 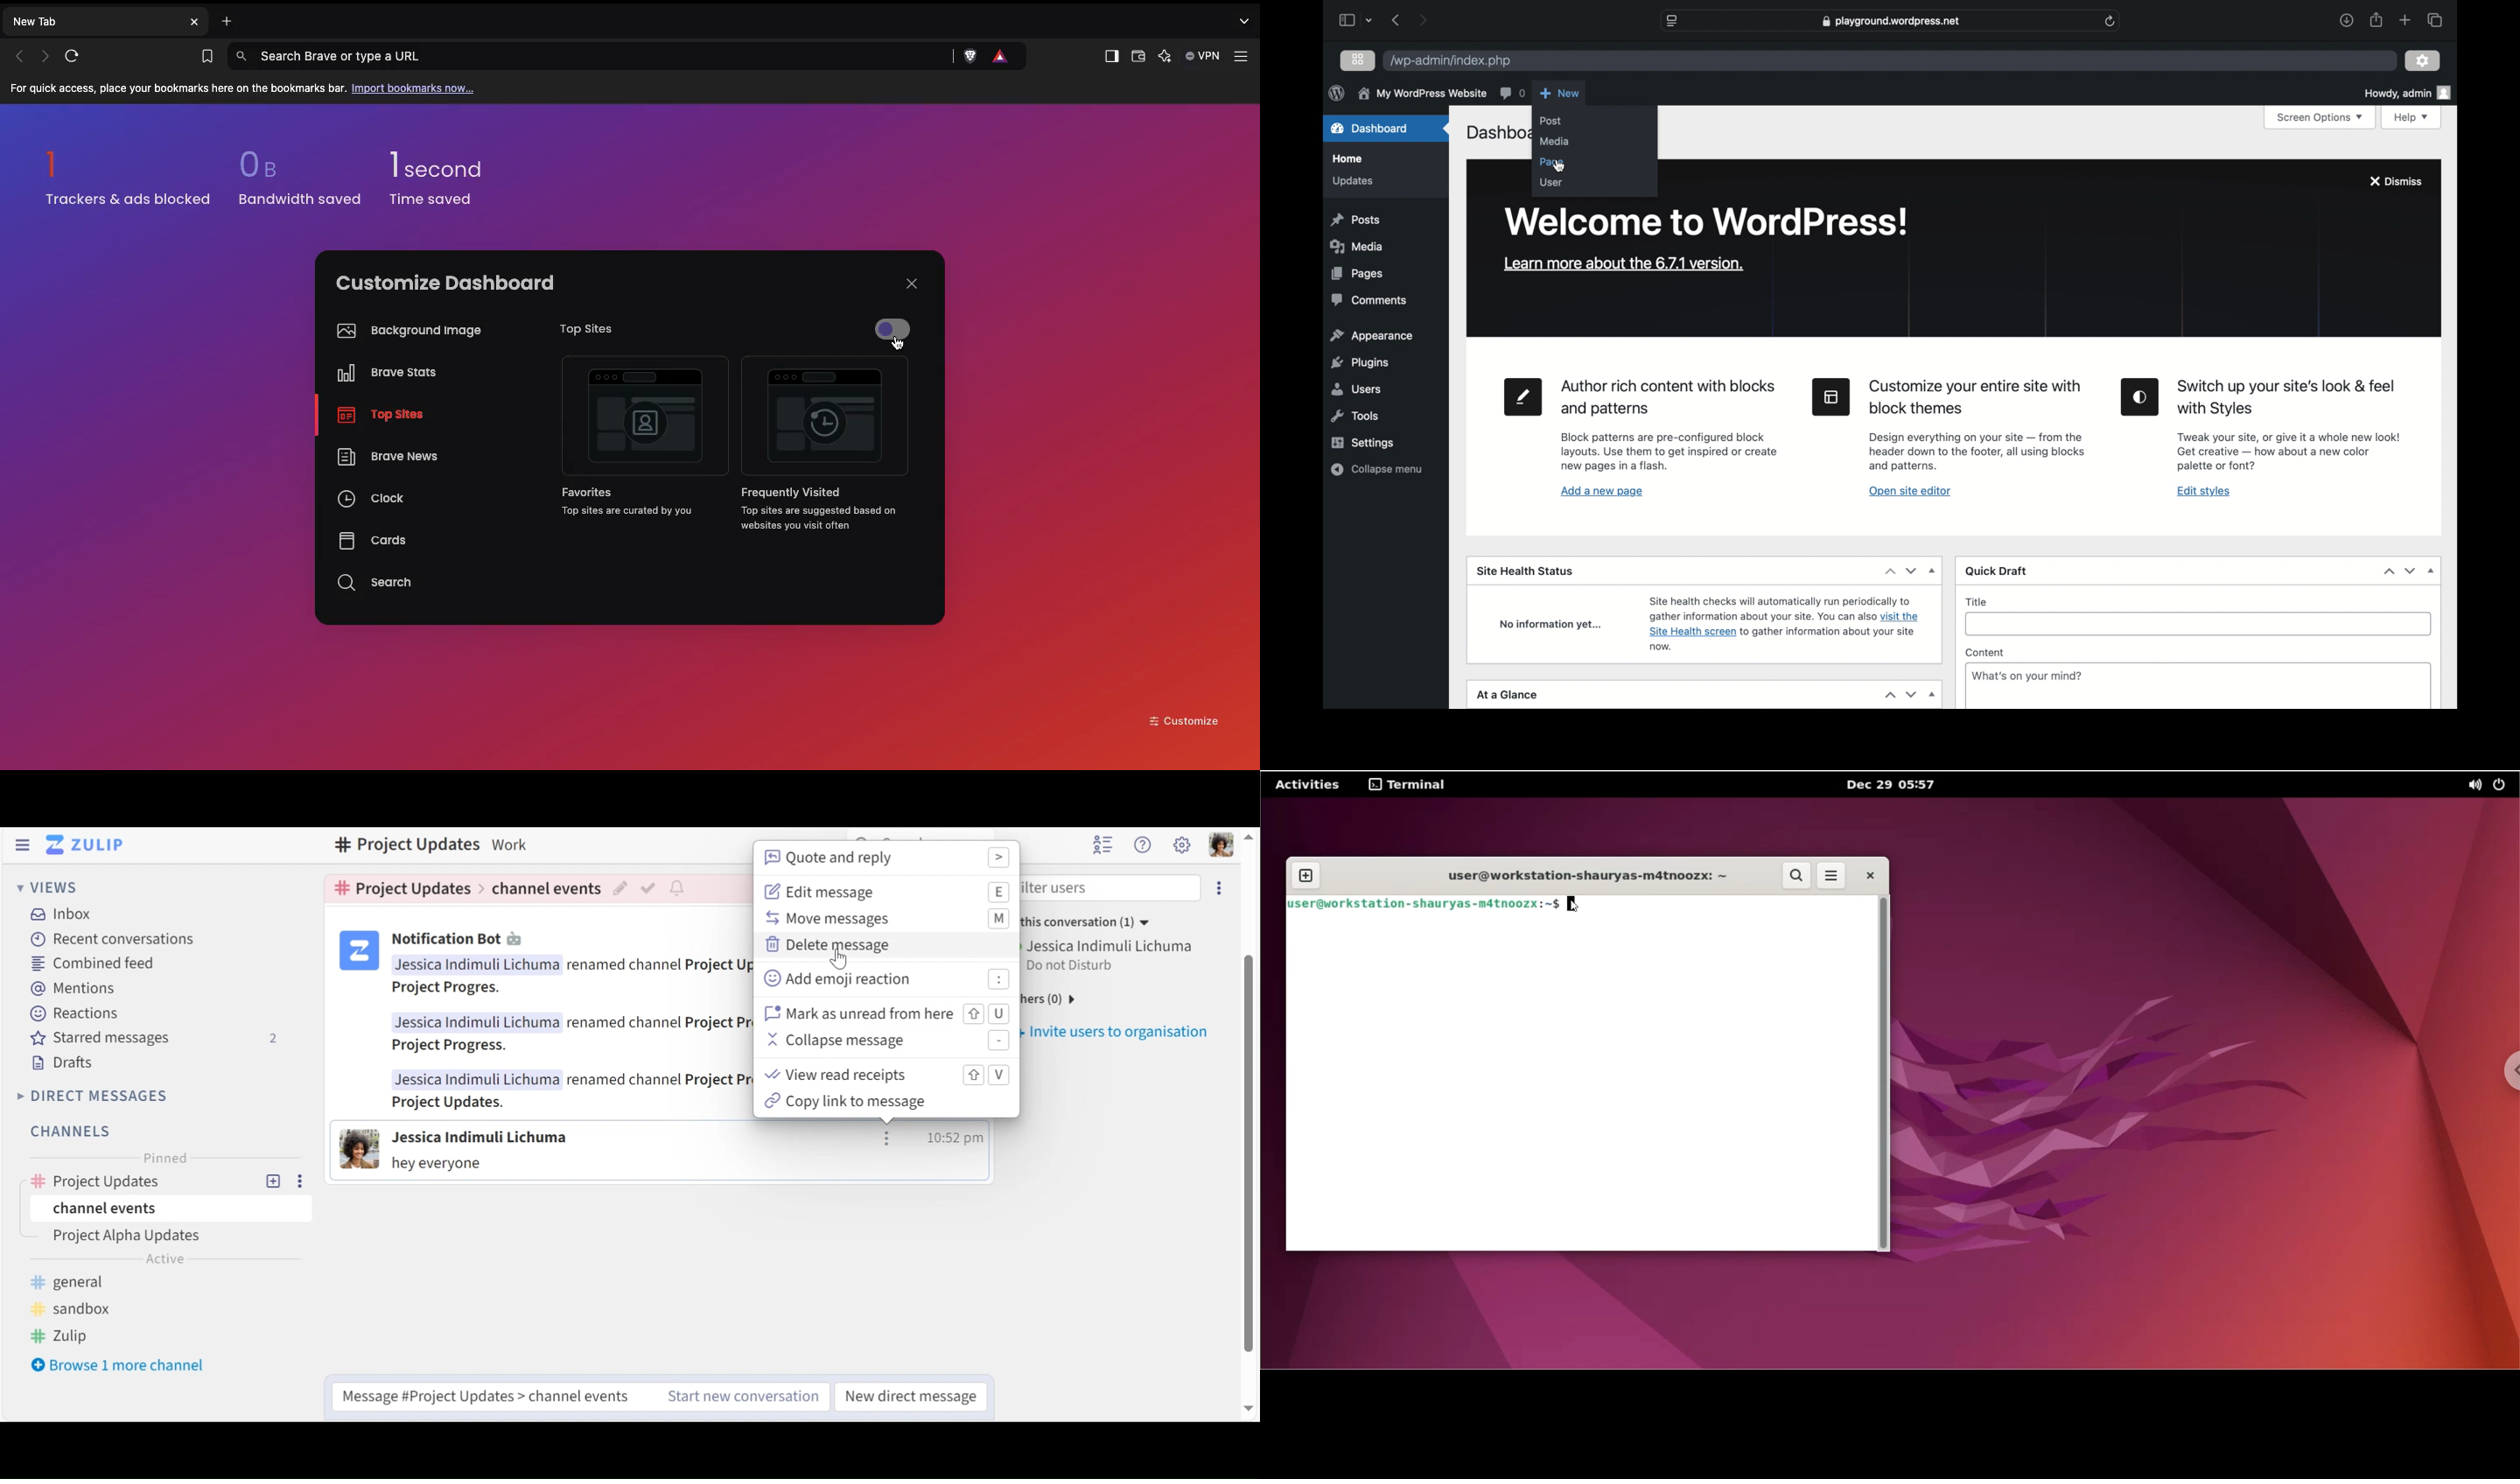 I want to click on edit styles, so click(x=2139, y=397).